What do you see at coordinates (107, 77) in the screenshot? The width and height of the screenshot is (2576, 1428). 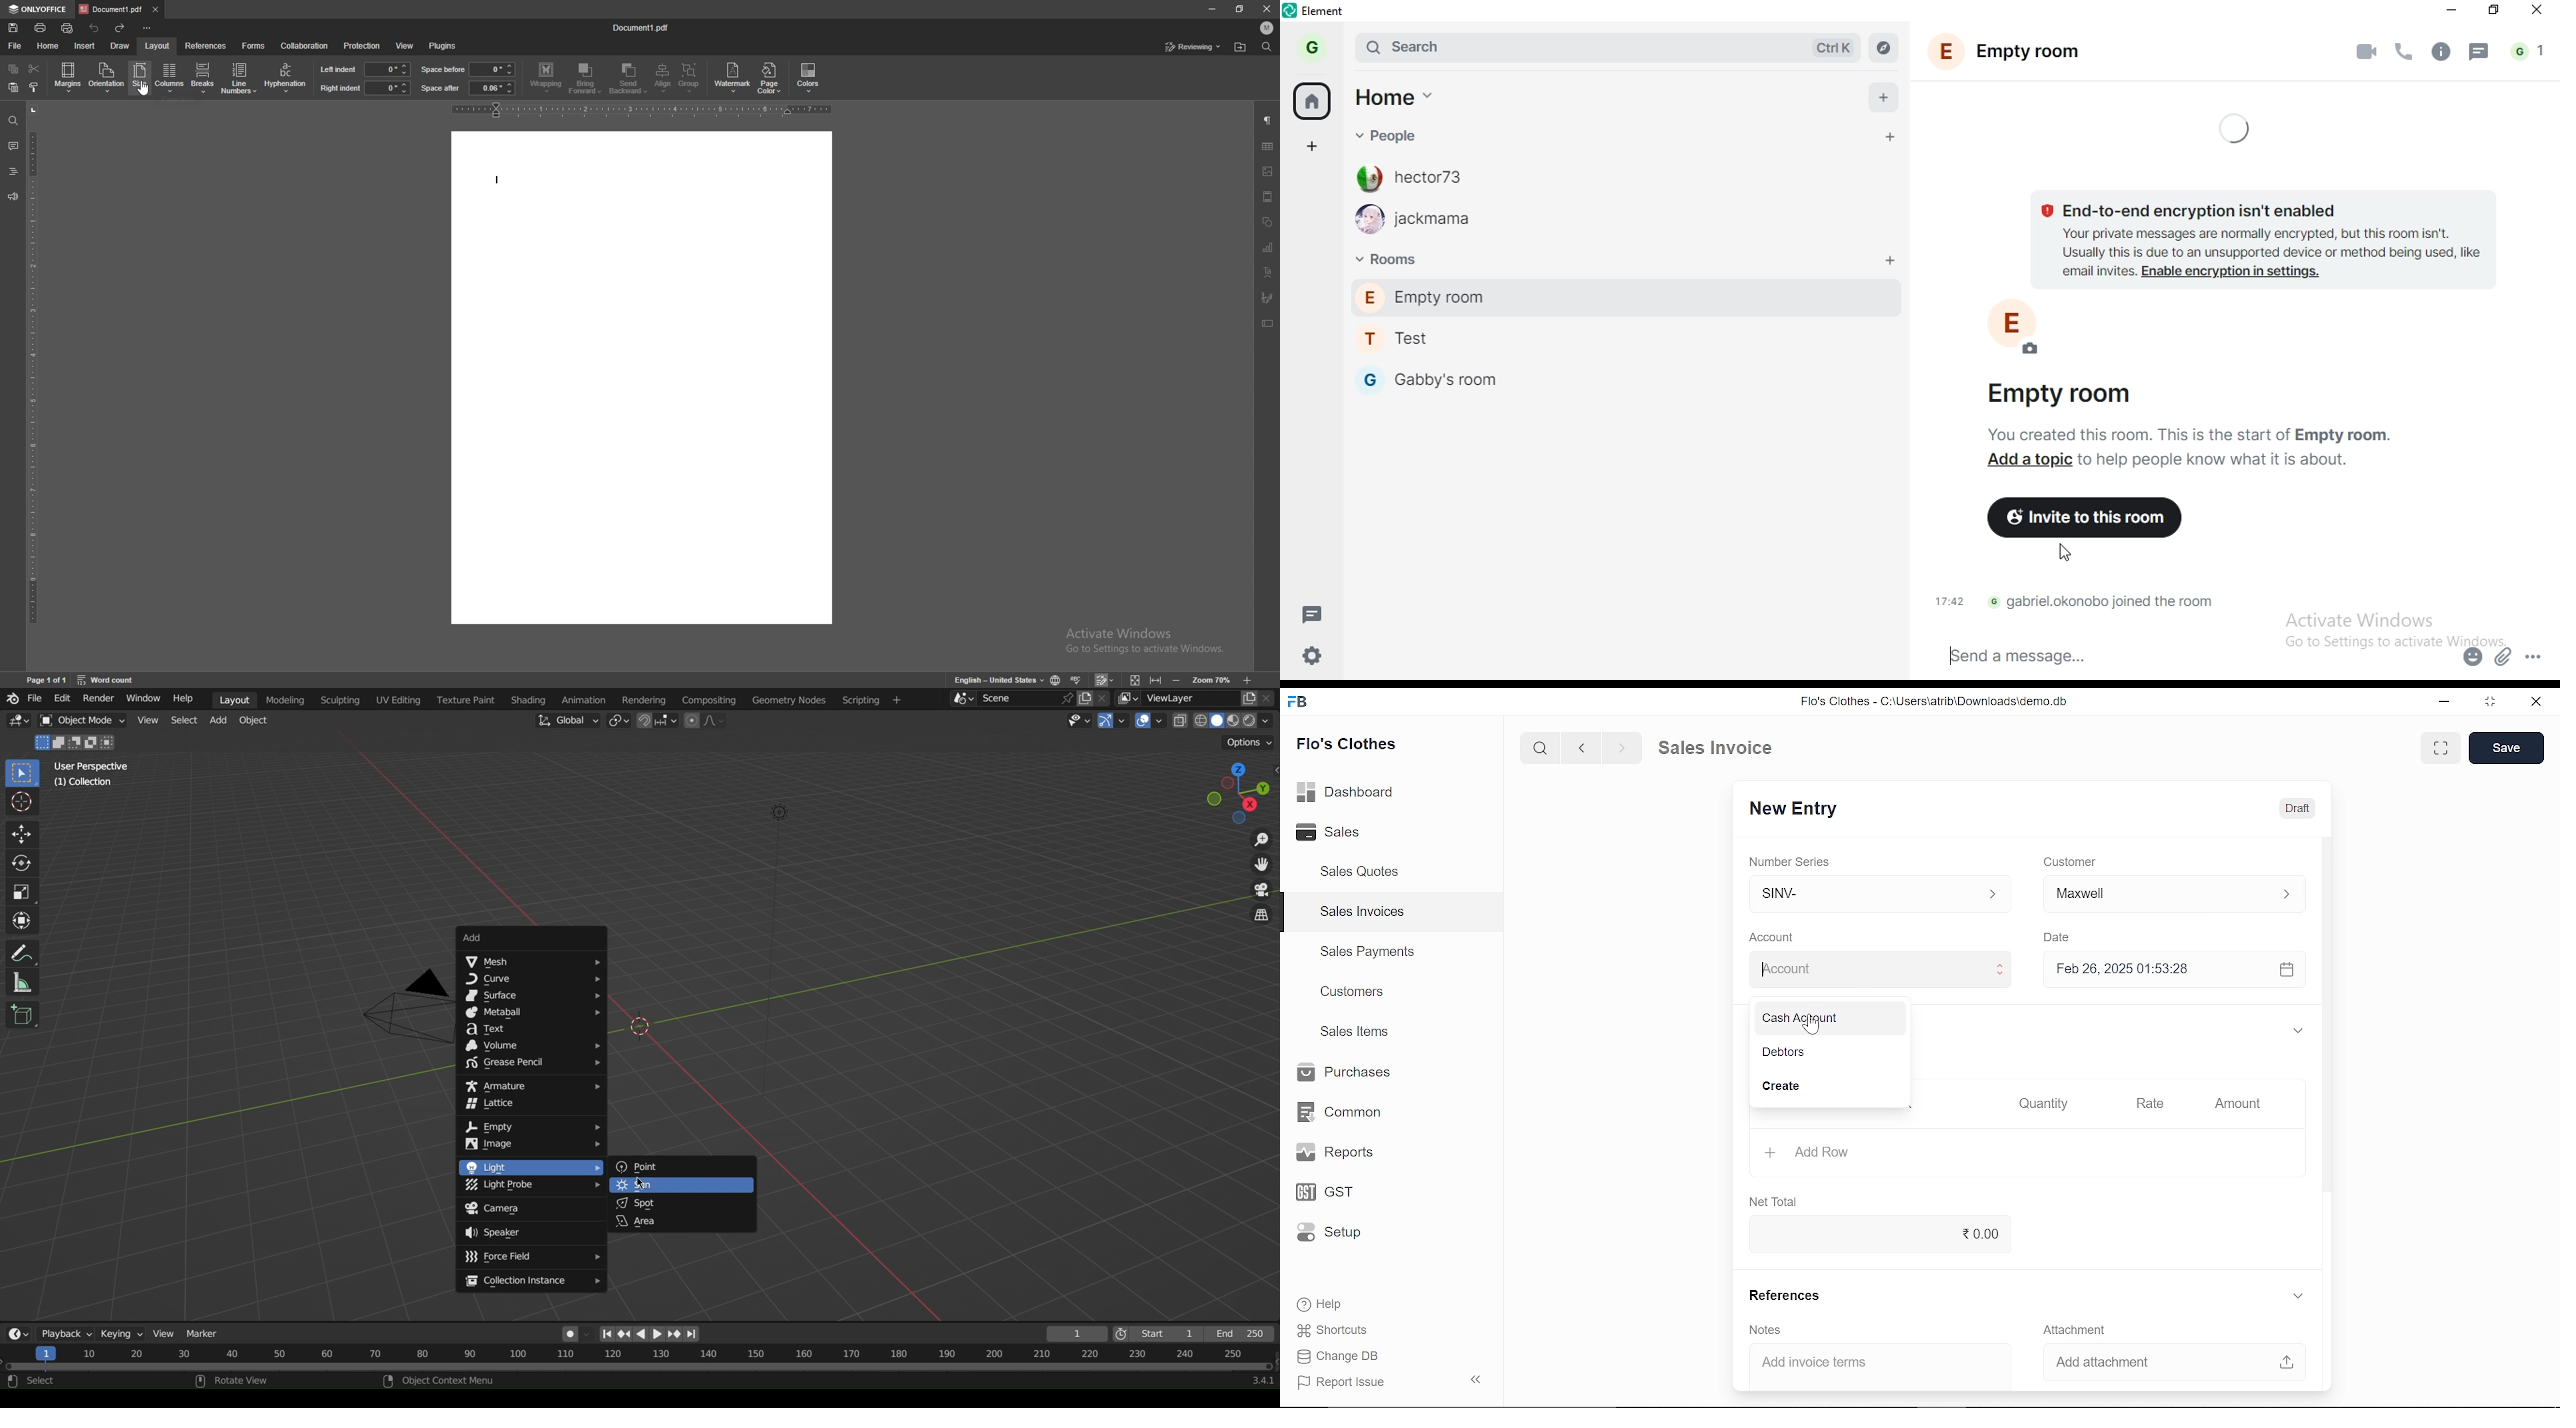 I see `orientation` at bounding box center [107, 77].